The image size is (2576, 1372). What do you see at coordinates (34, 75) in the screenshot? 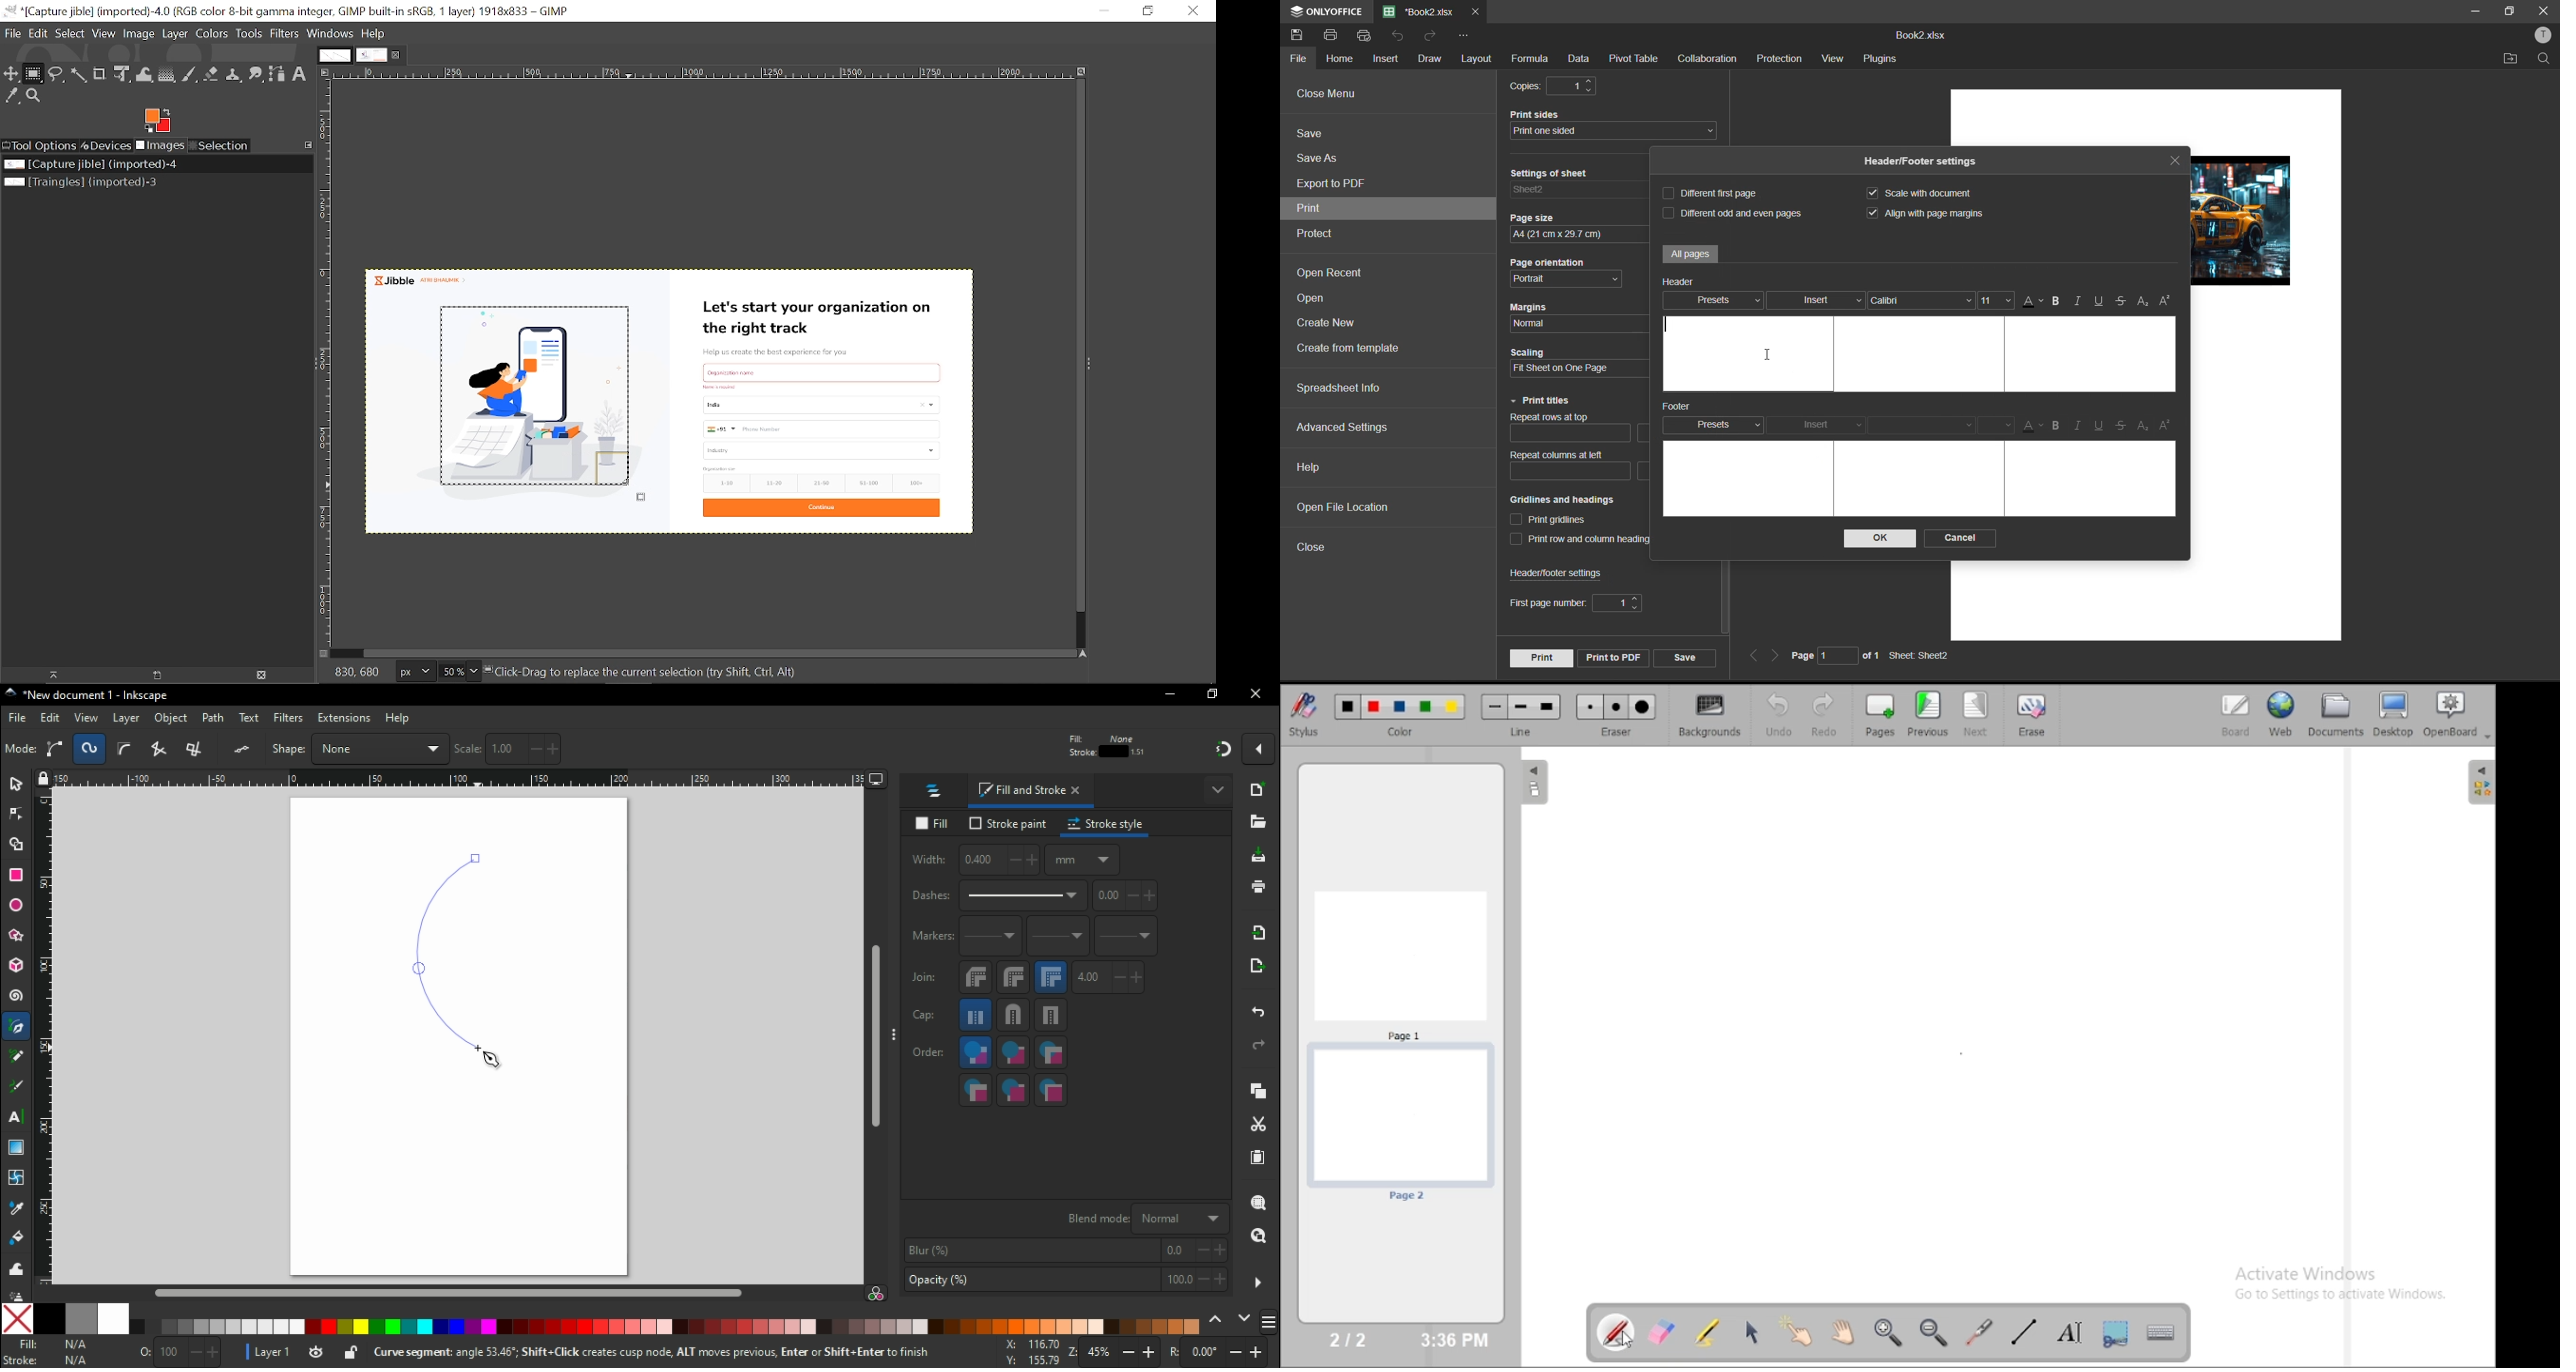
I see `Rectangular select tool` at bounding box center [34, 75].